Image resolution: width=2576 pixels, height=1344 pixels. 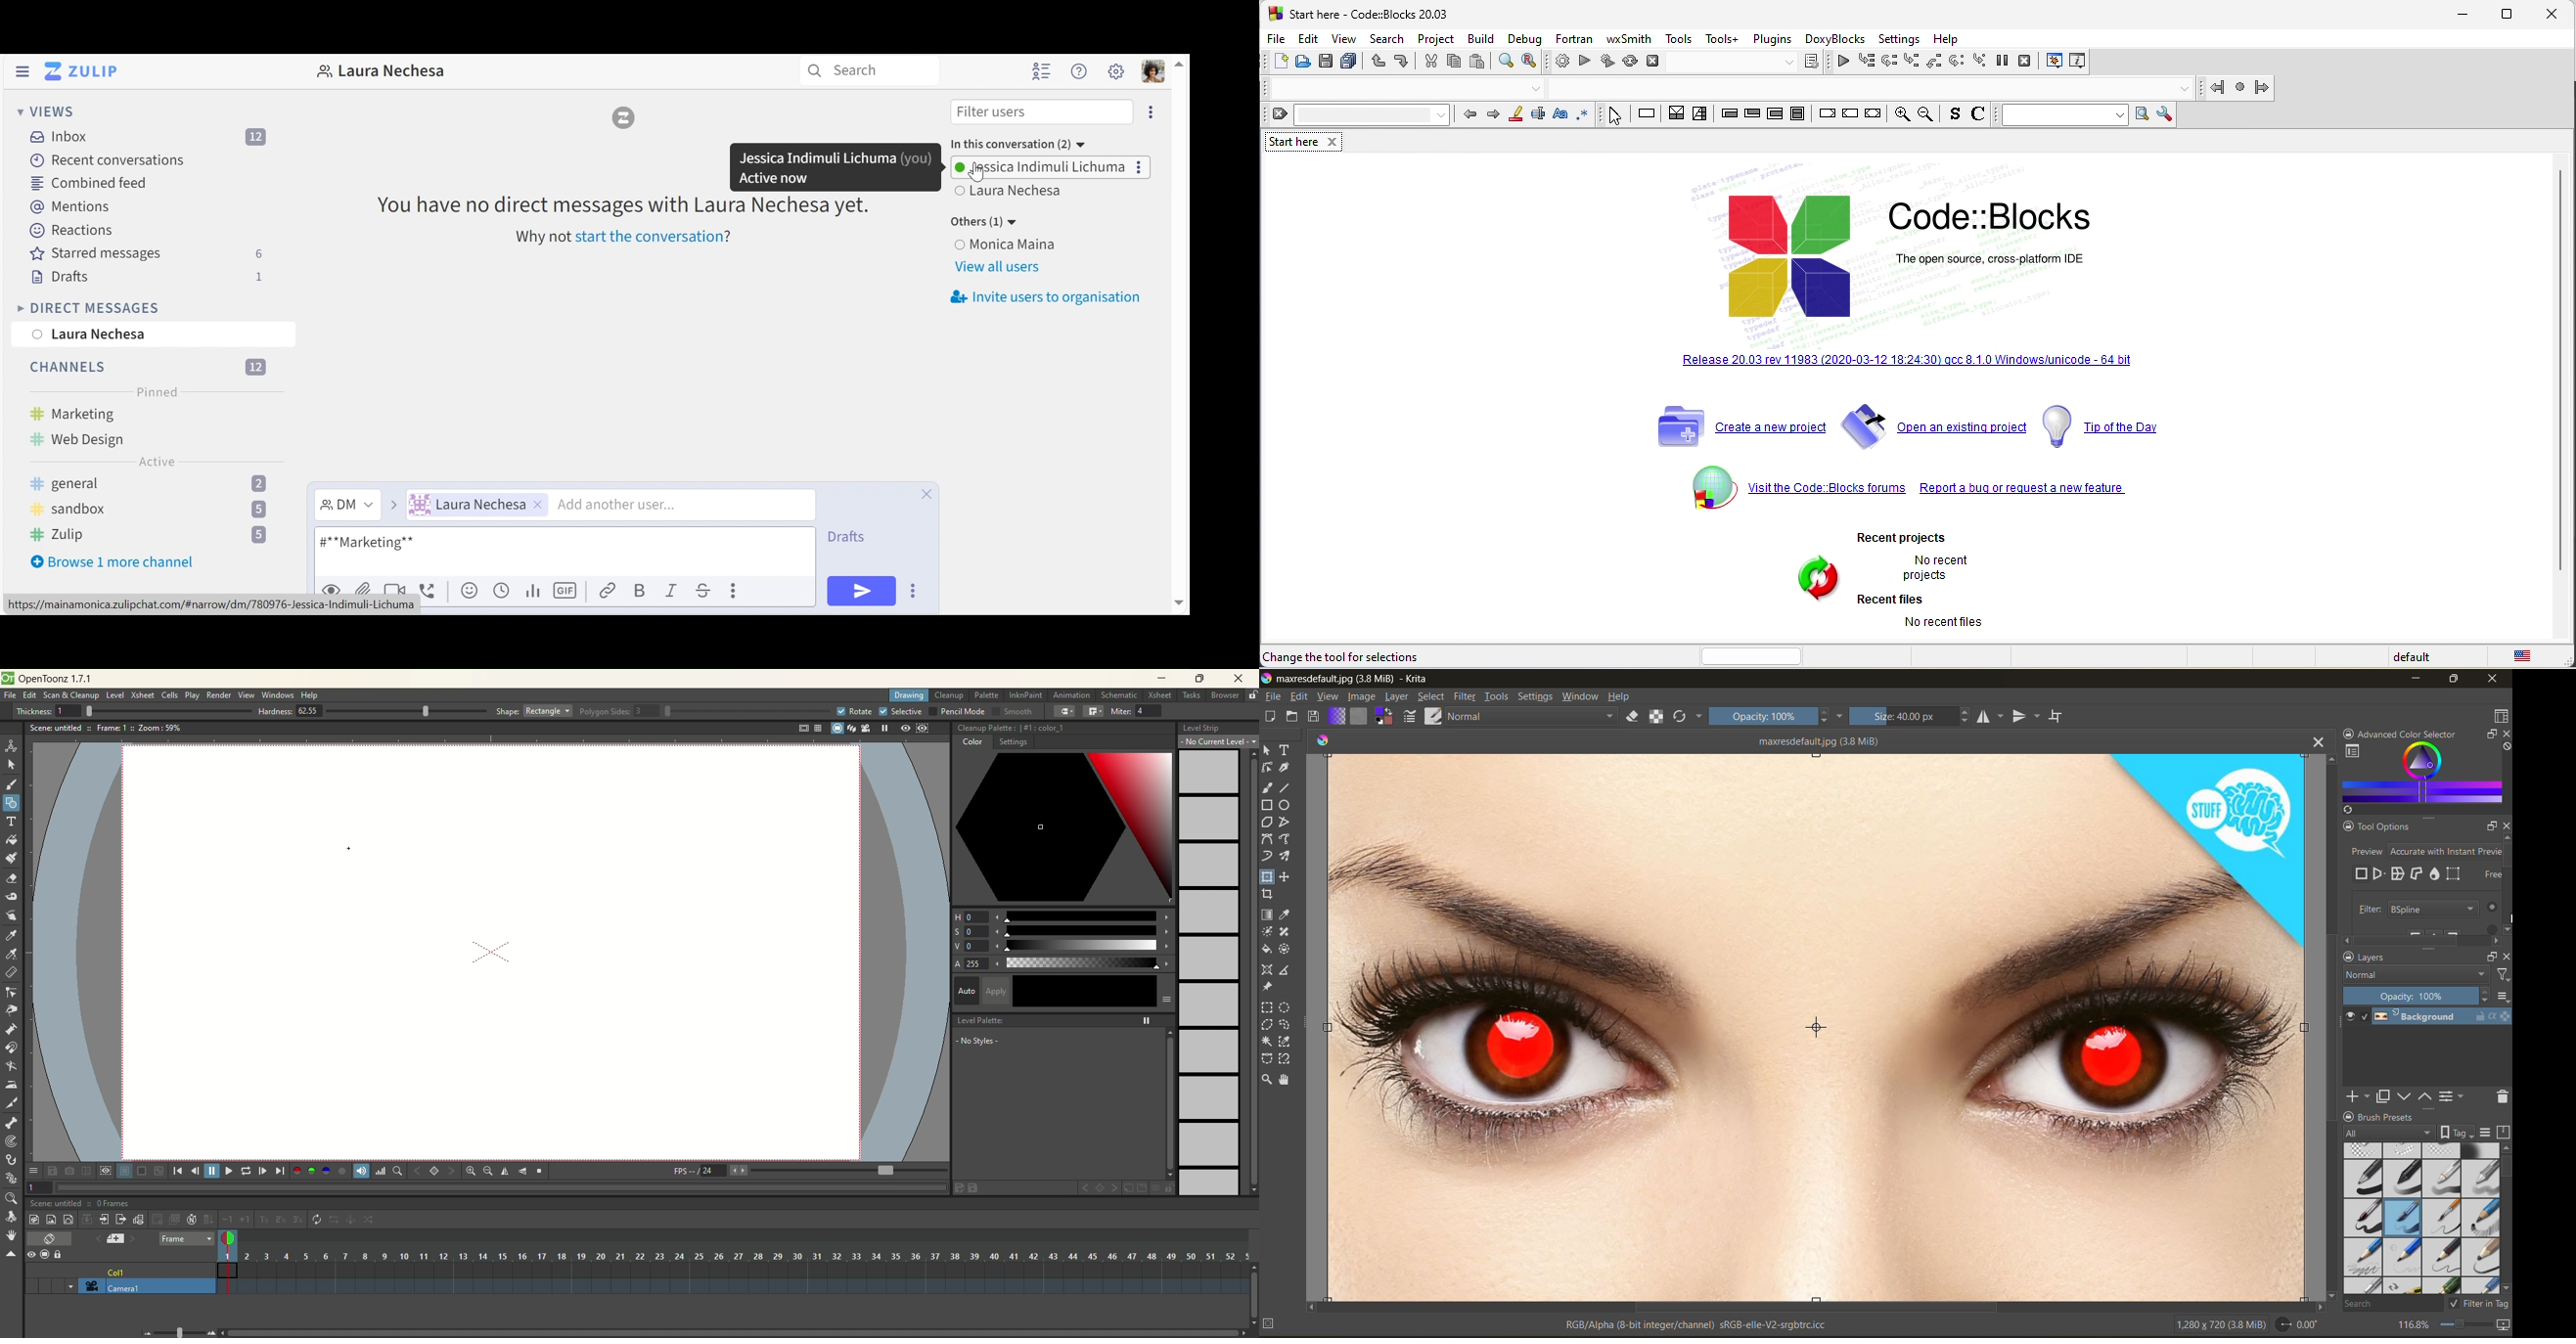 What do you see at coordinates (564, 549) in the screenshot?
I see `compose message` at bounding box center [564, 549].